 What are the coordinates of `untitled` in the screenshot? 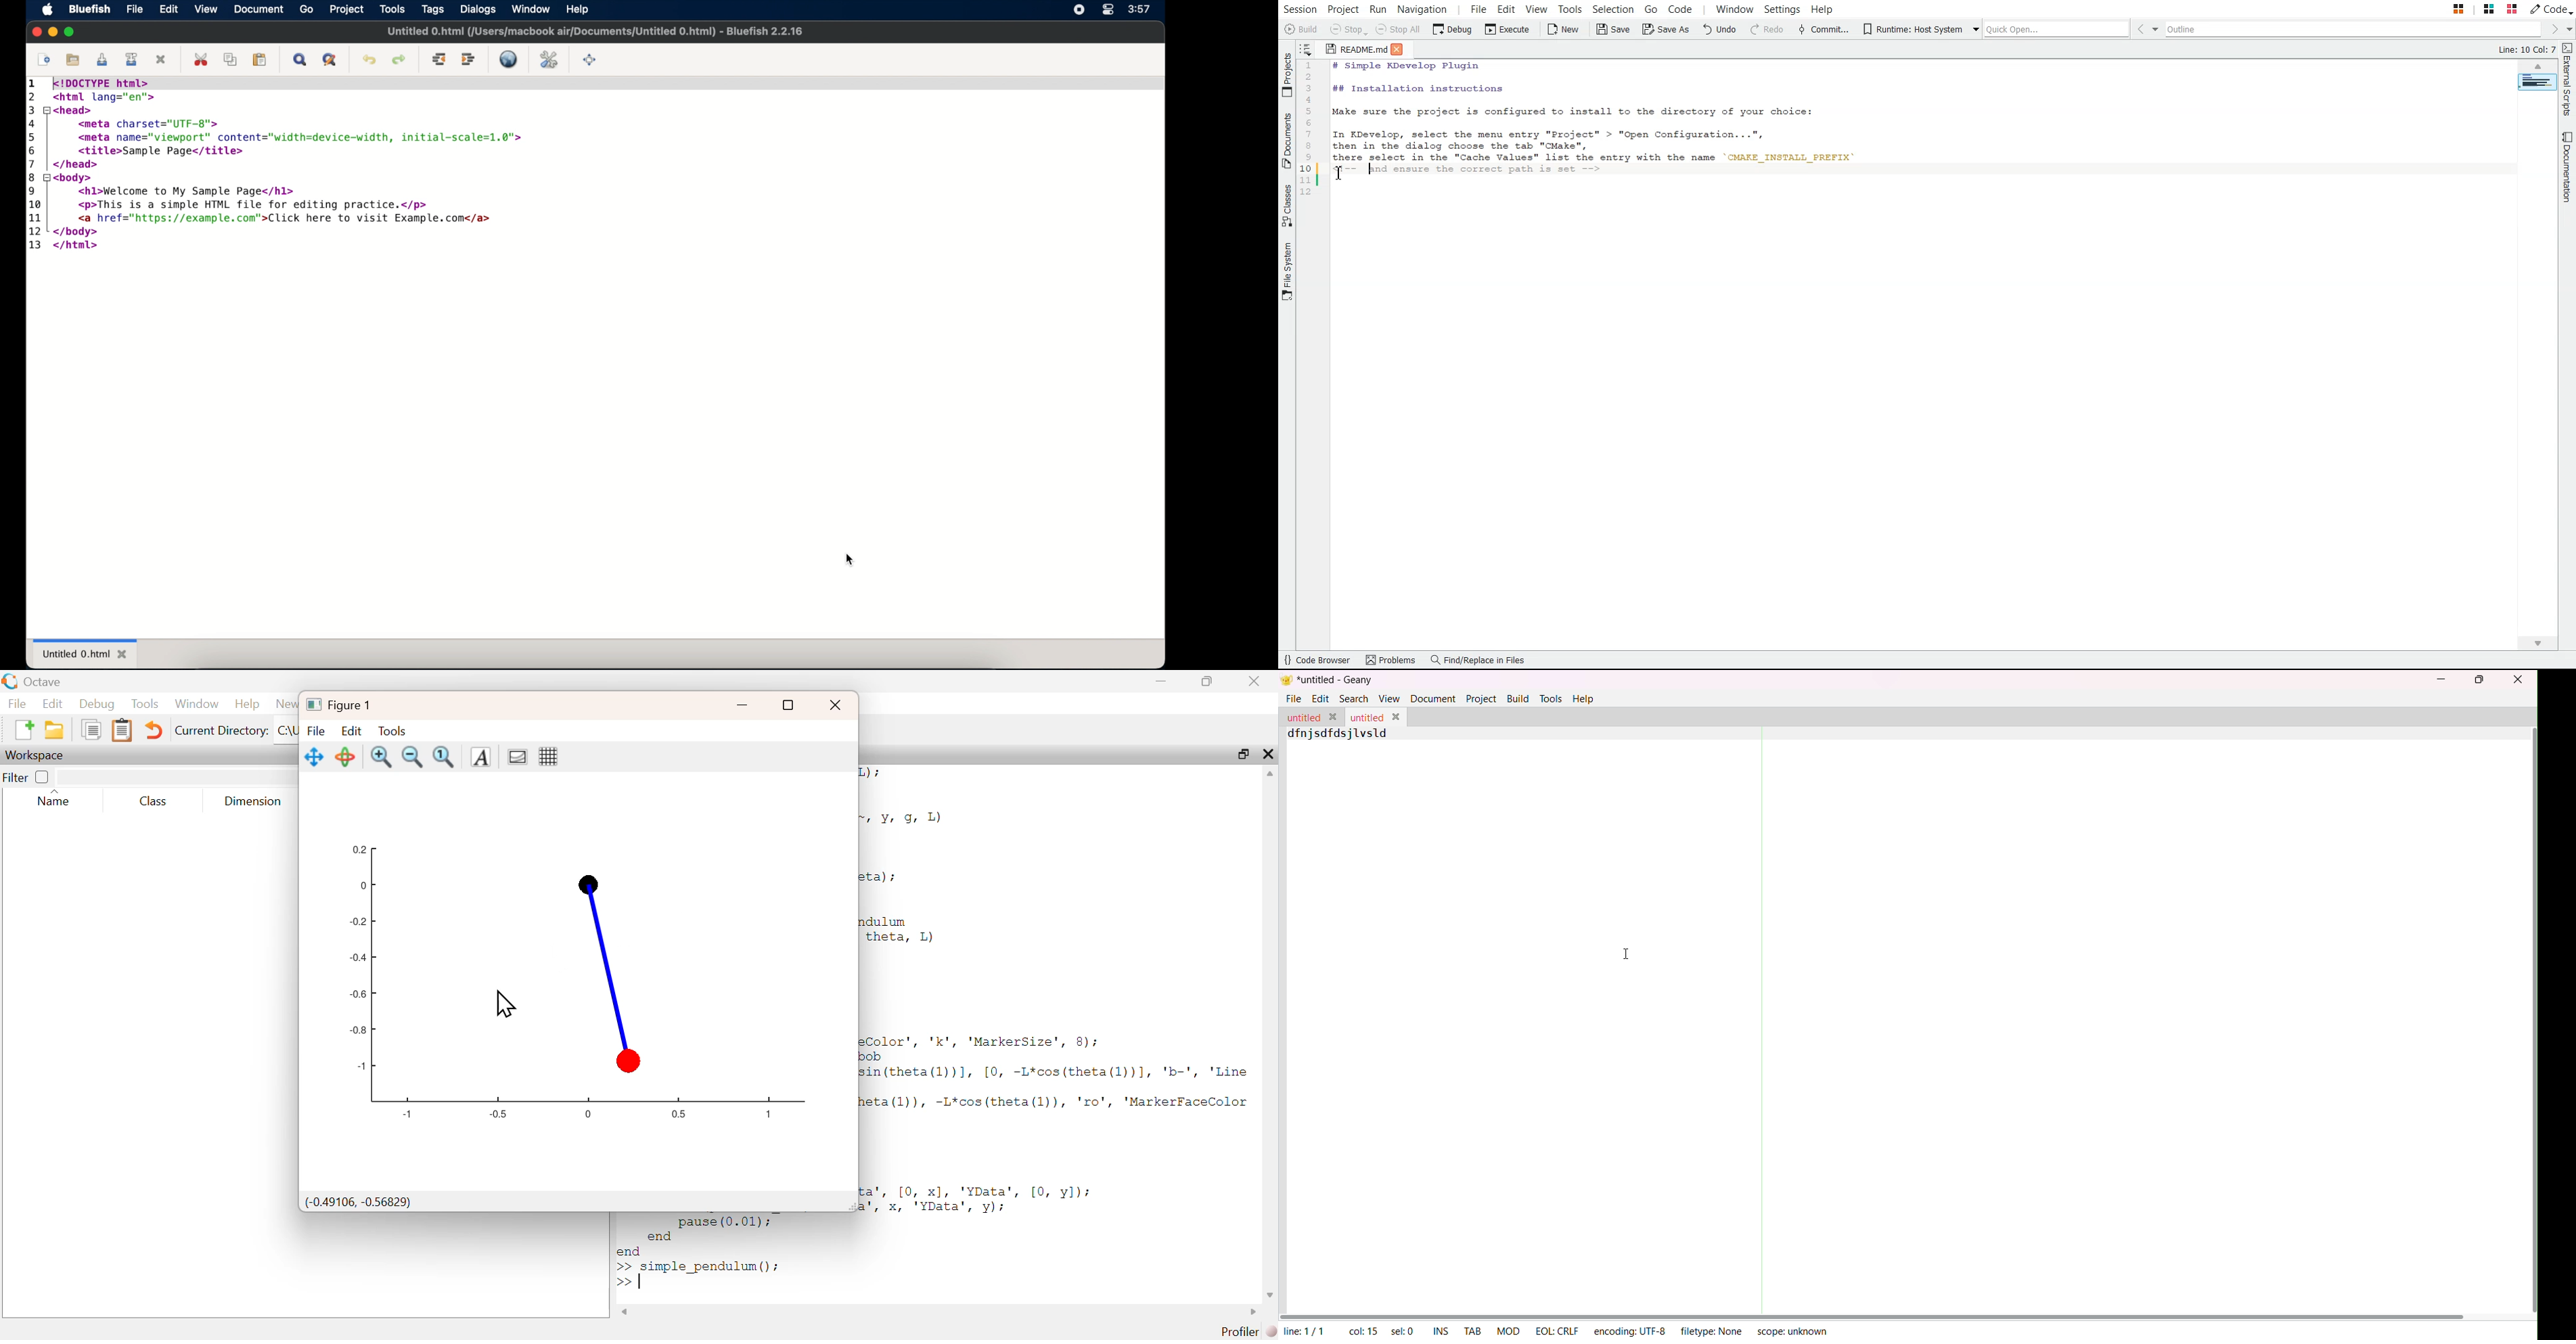 It's located at (1366, 719).